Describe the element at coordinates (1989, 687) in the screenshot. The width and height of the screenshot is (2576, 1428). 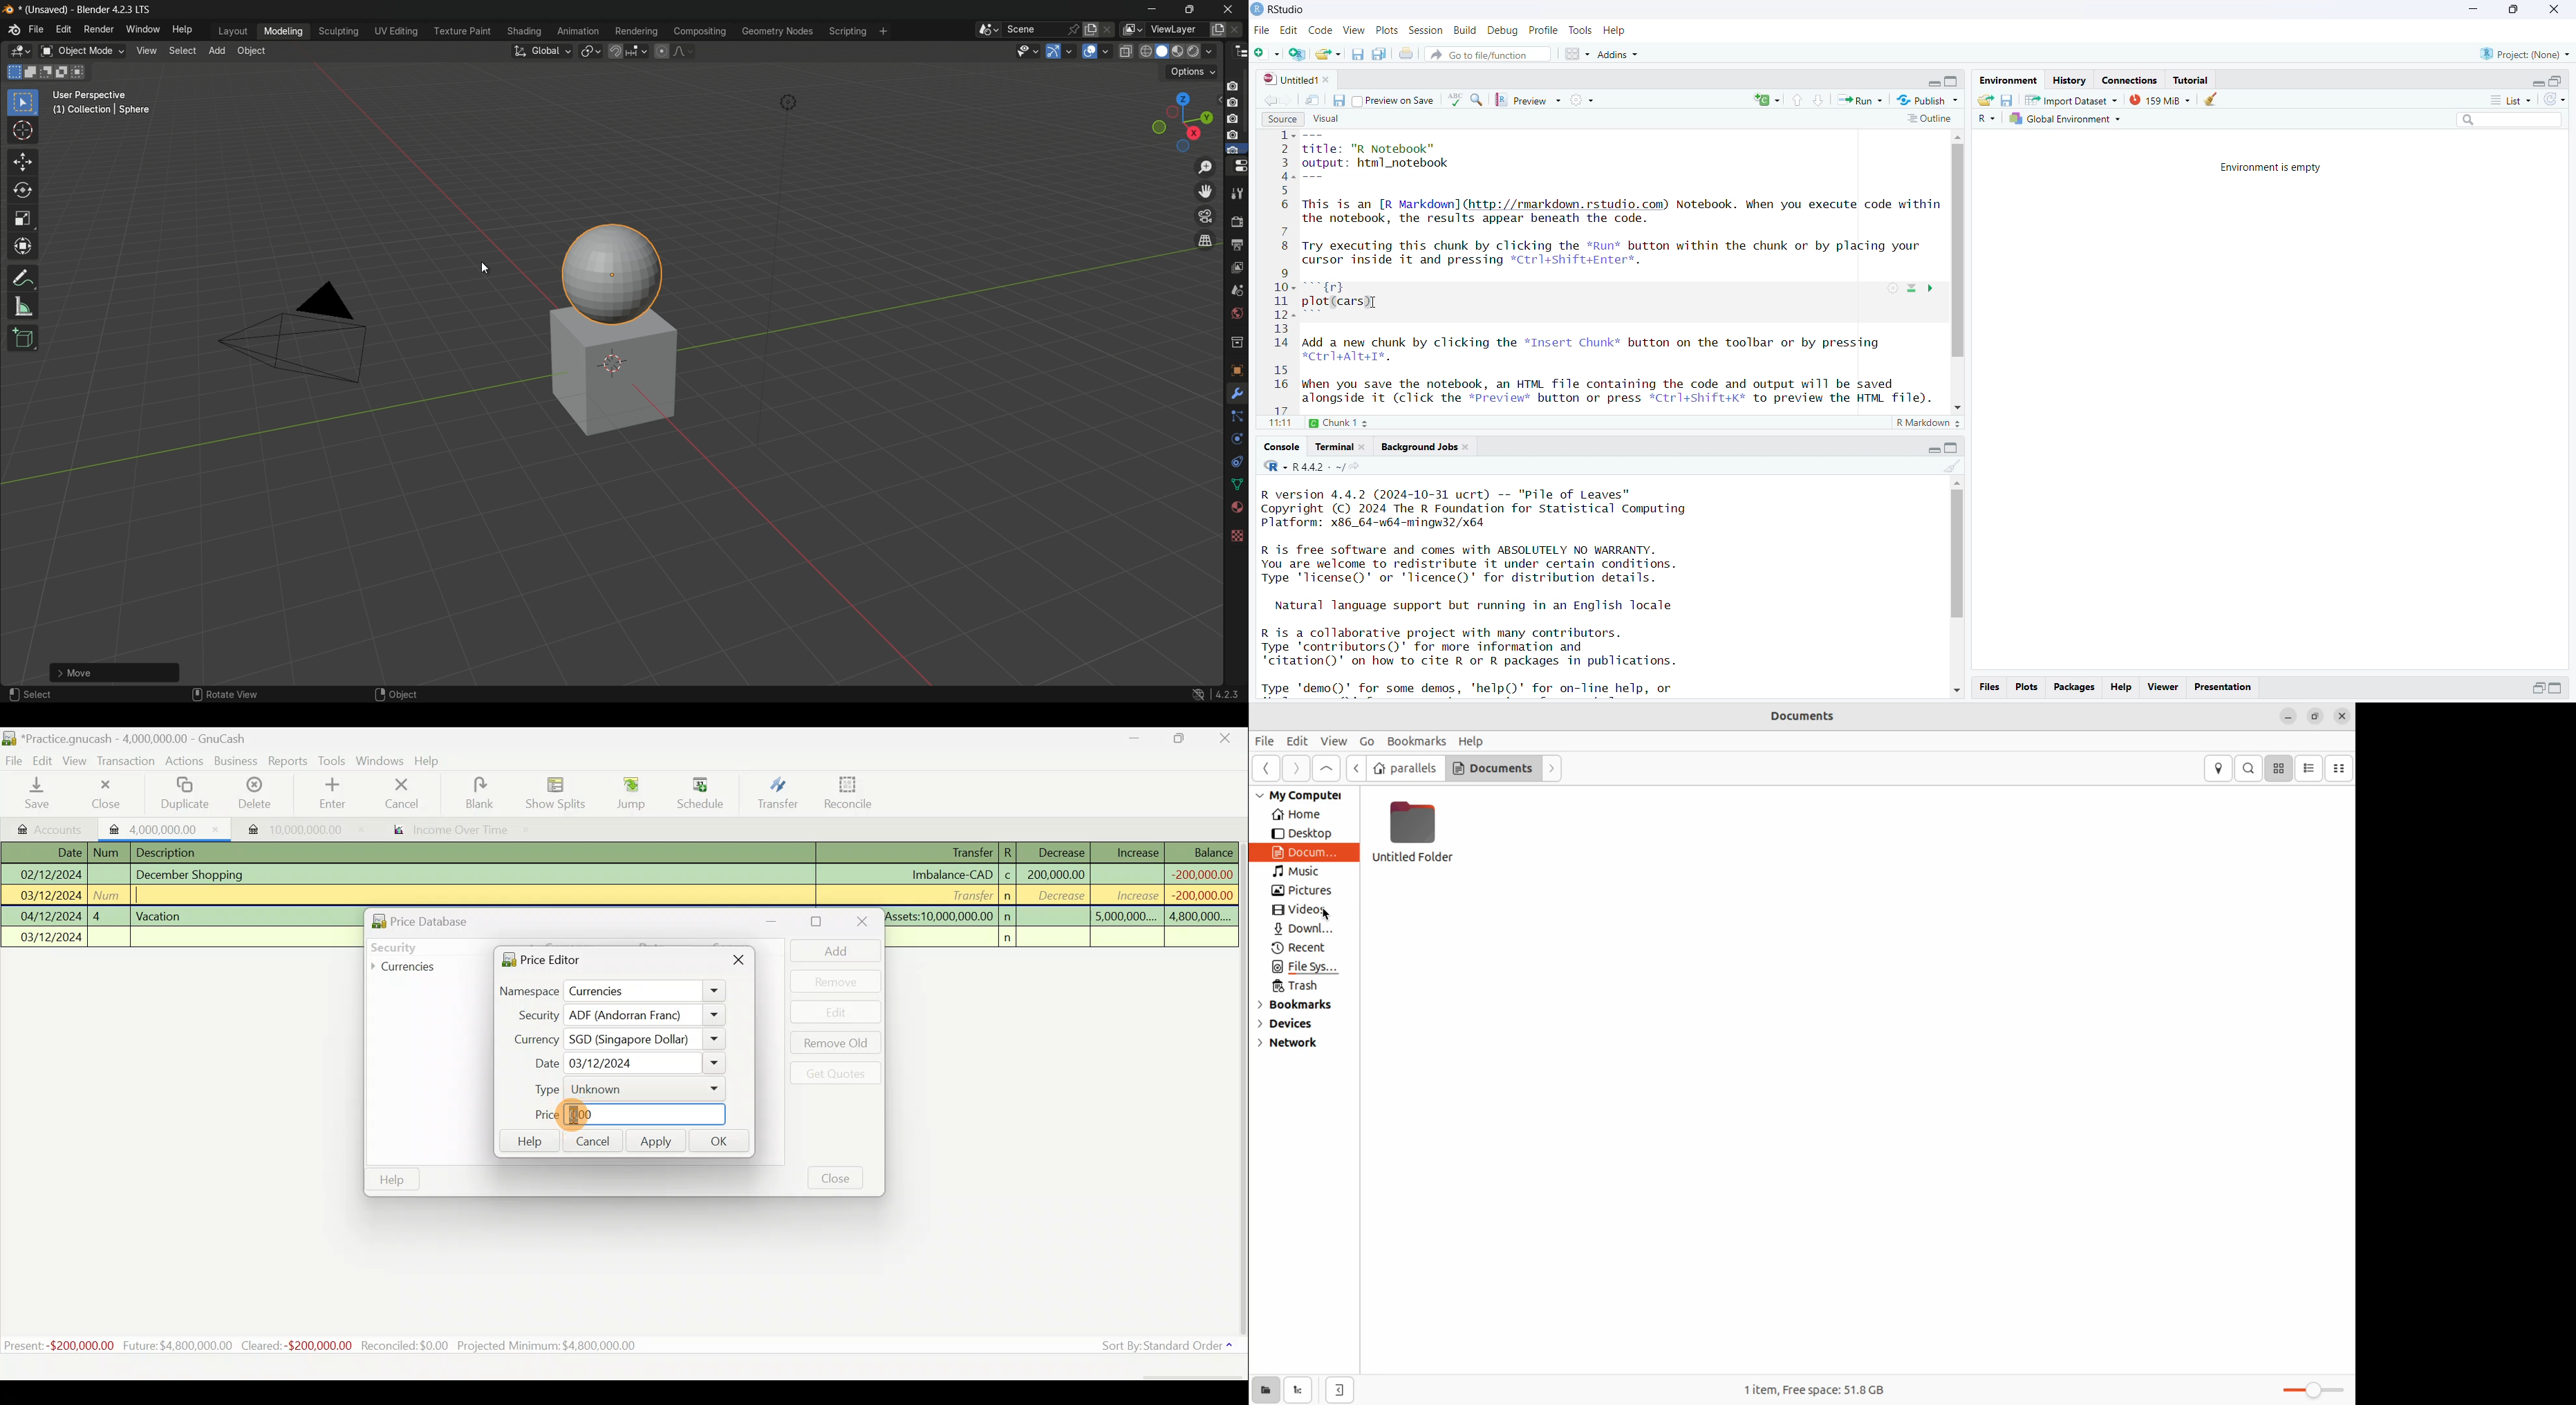
I see `files` at that location.